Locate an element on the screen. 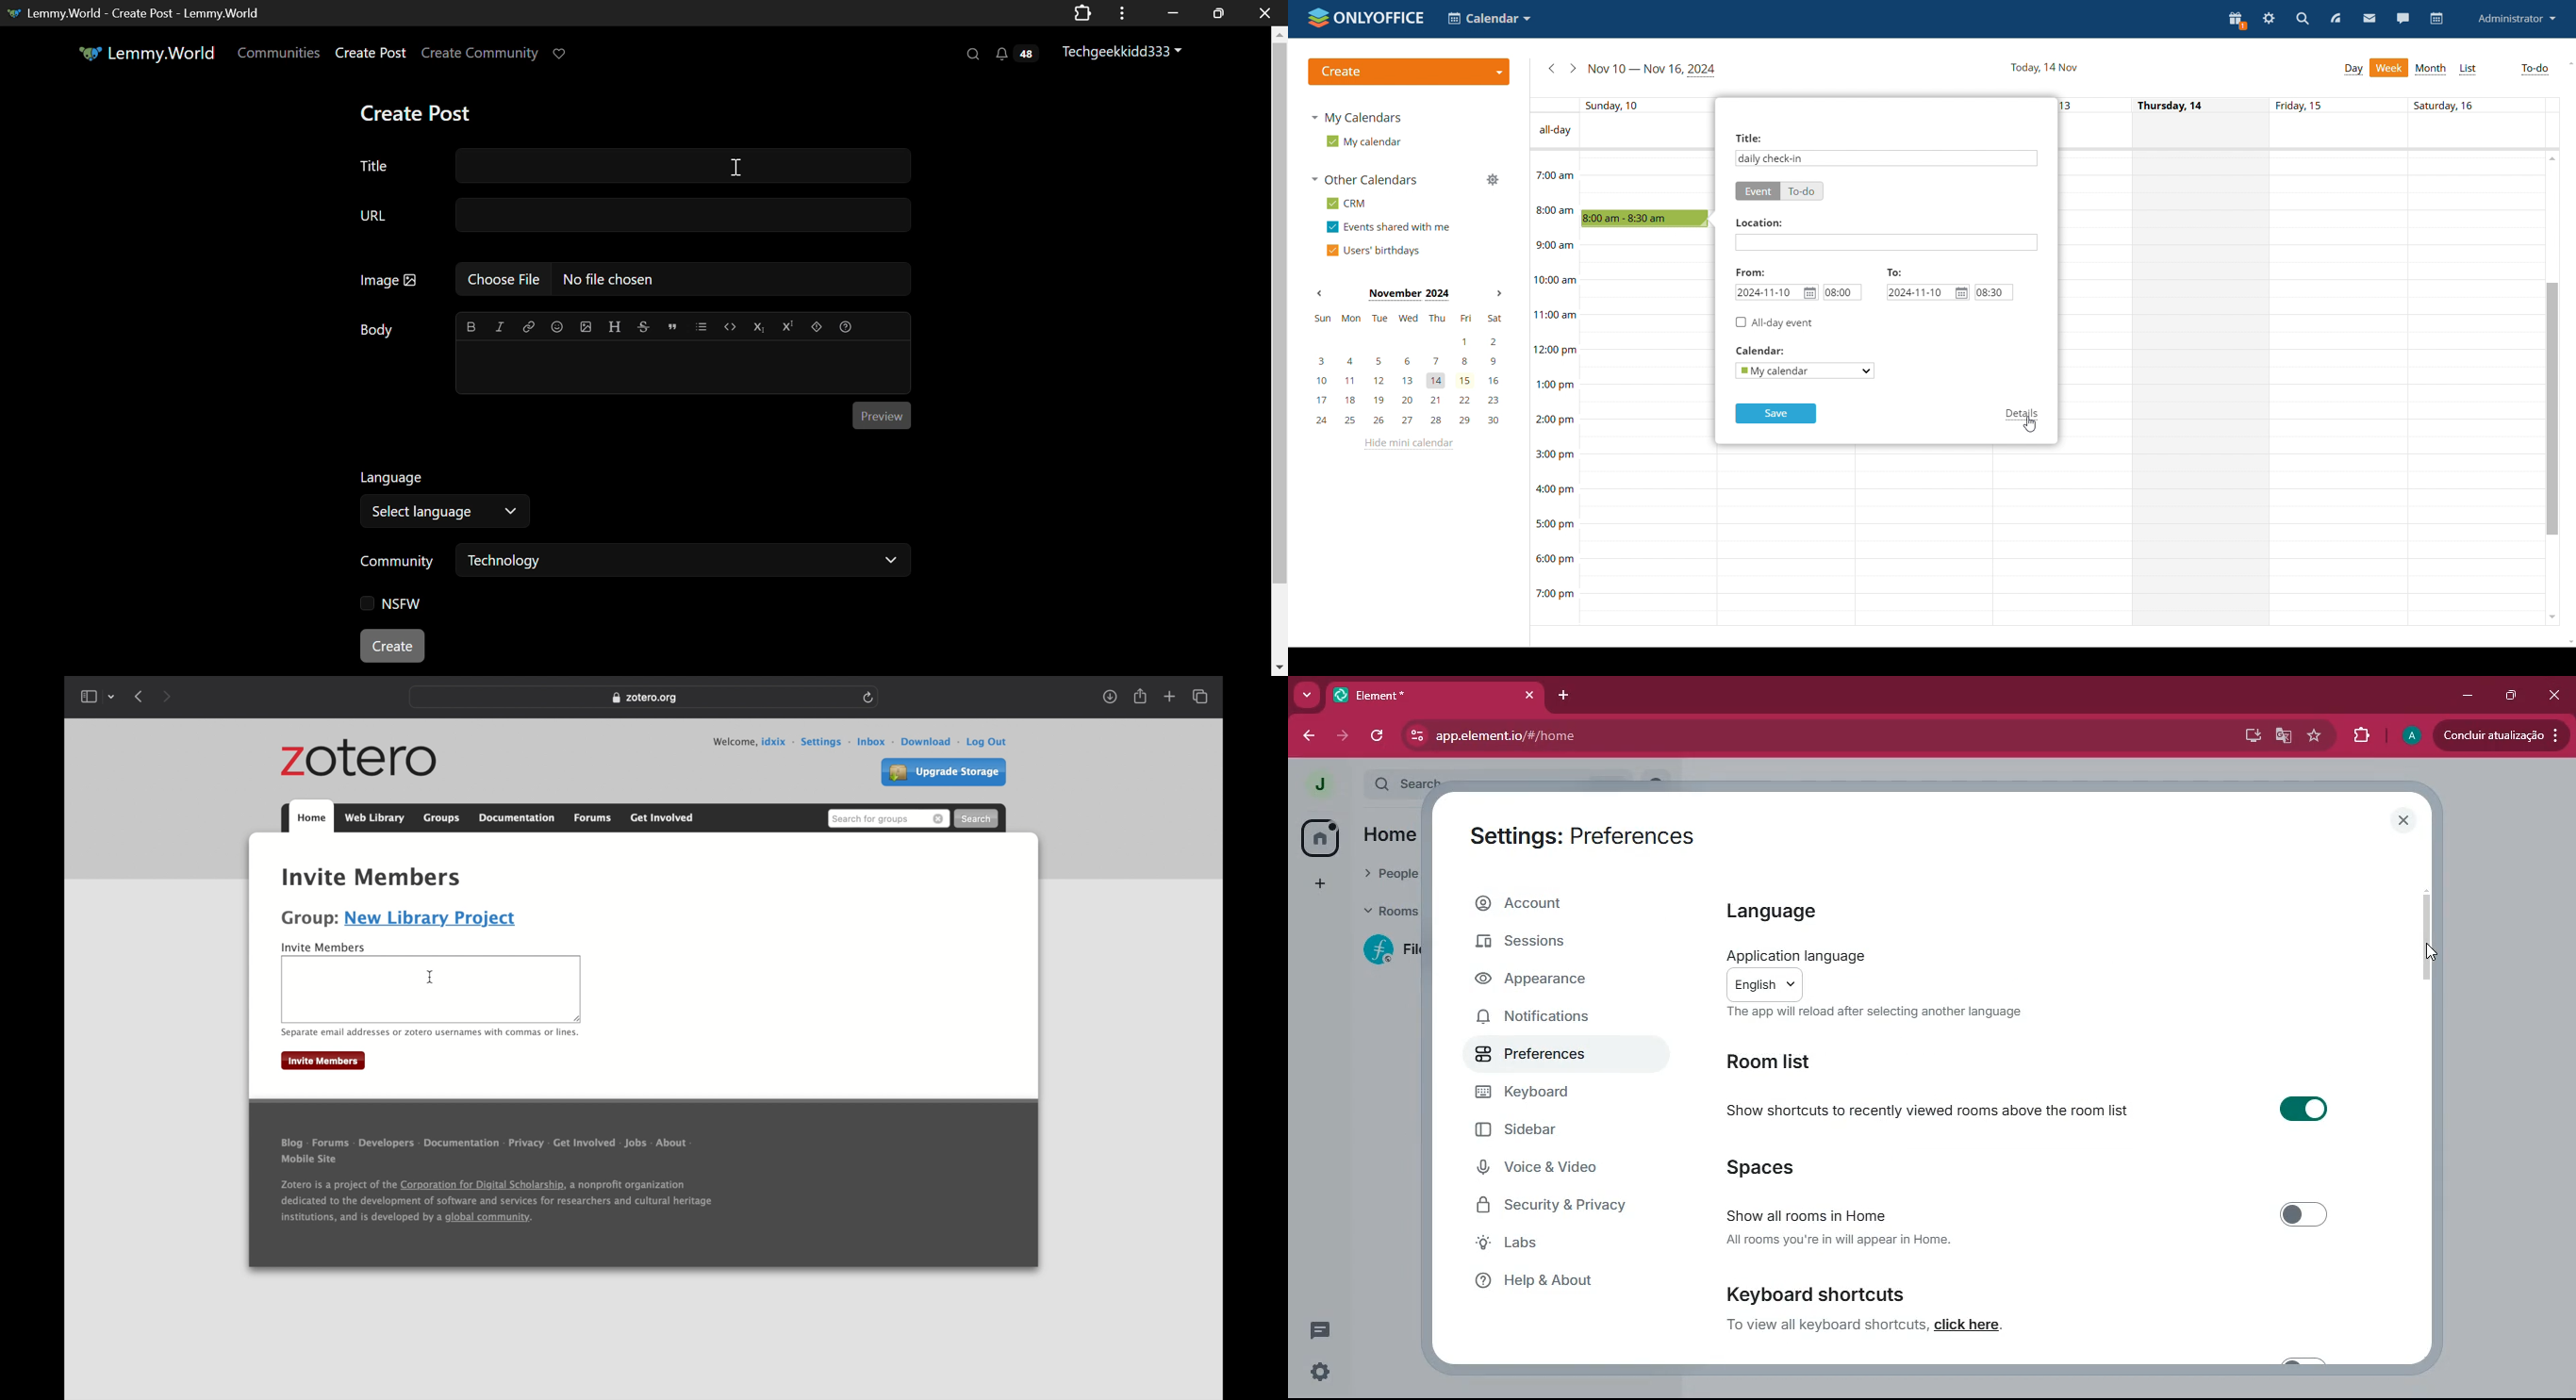 The height and width of the screenshot is (1400, 2576). show next page is located at coordinates (166, 696).